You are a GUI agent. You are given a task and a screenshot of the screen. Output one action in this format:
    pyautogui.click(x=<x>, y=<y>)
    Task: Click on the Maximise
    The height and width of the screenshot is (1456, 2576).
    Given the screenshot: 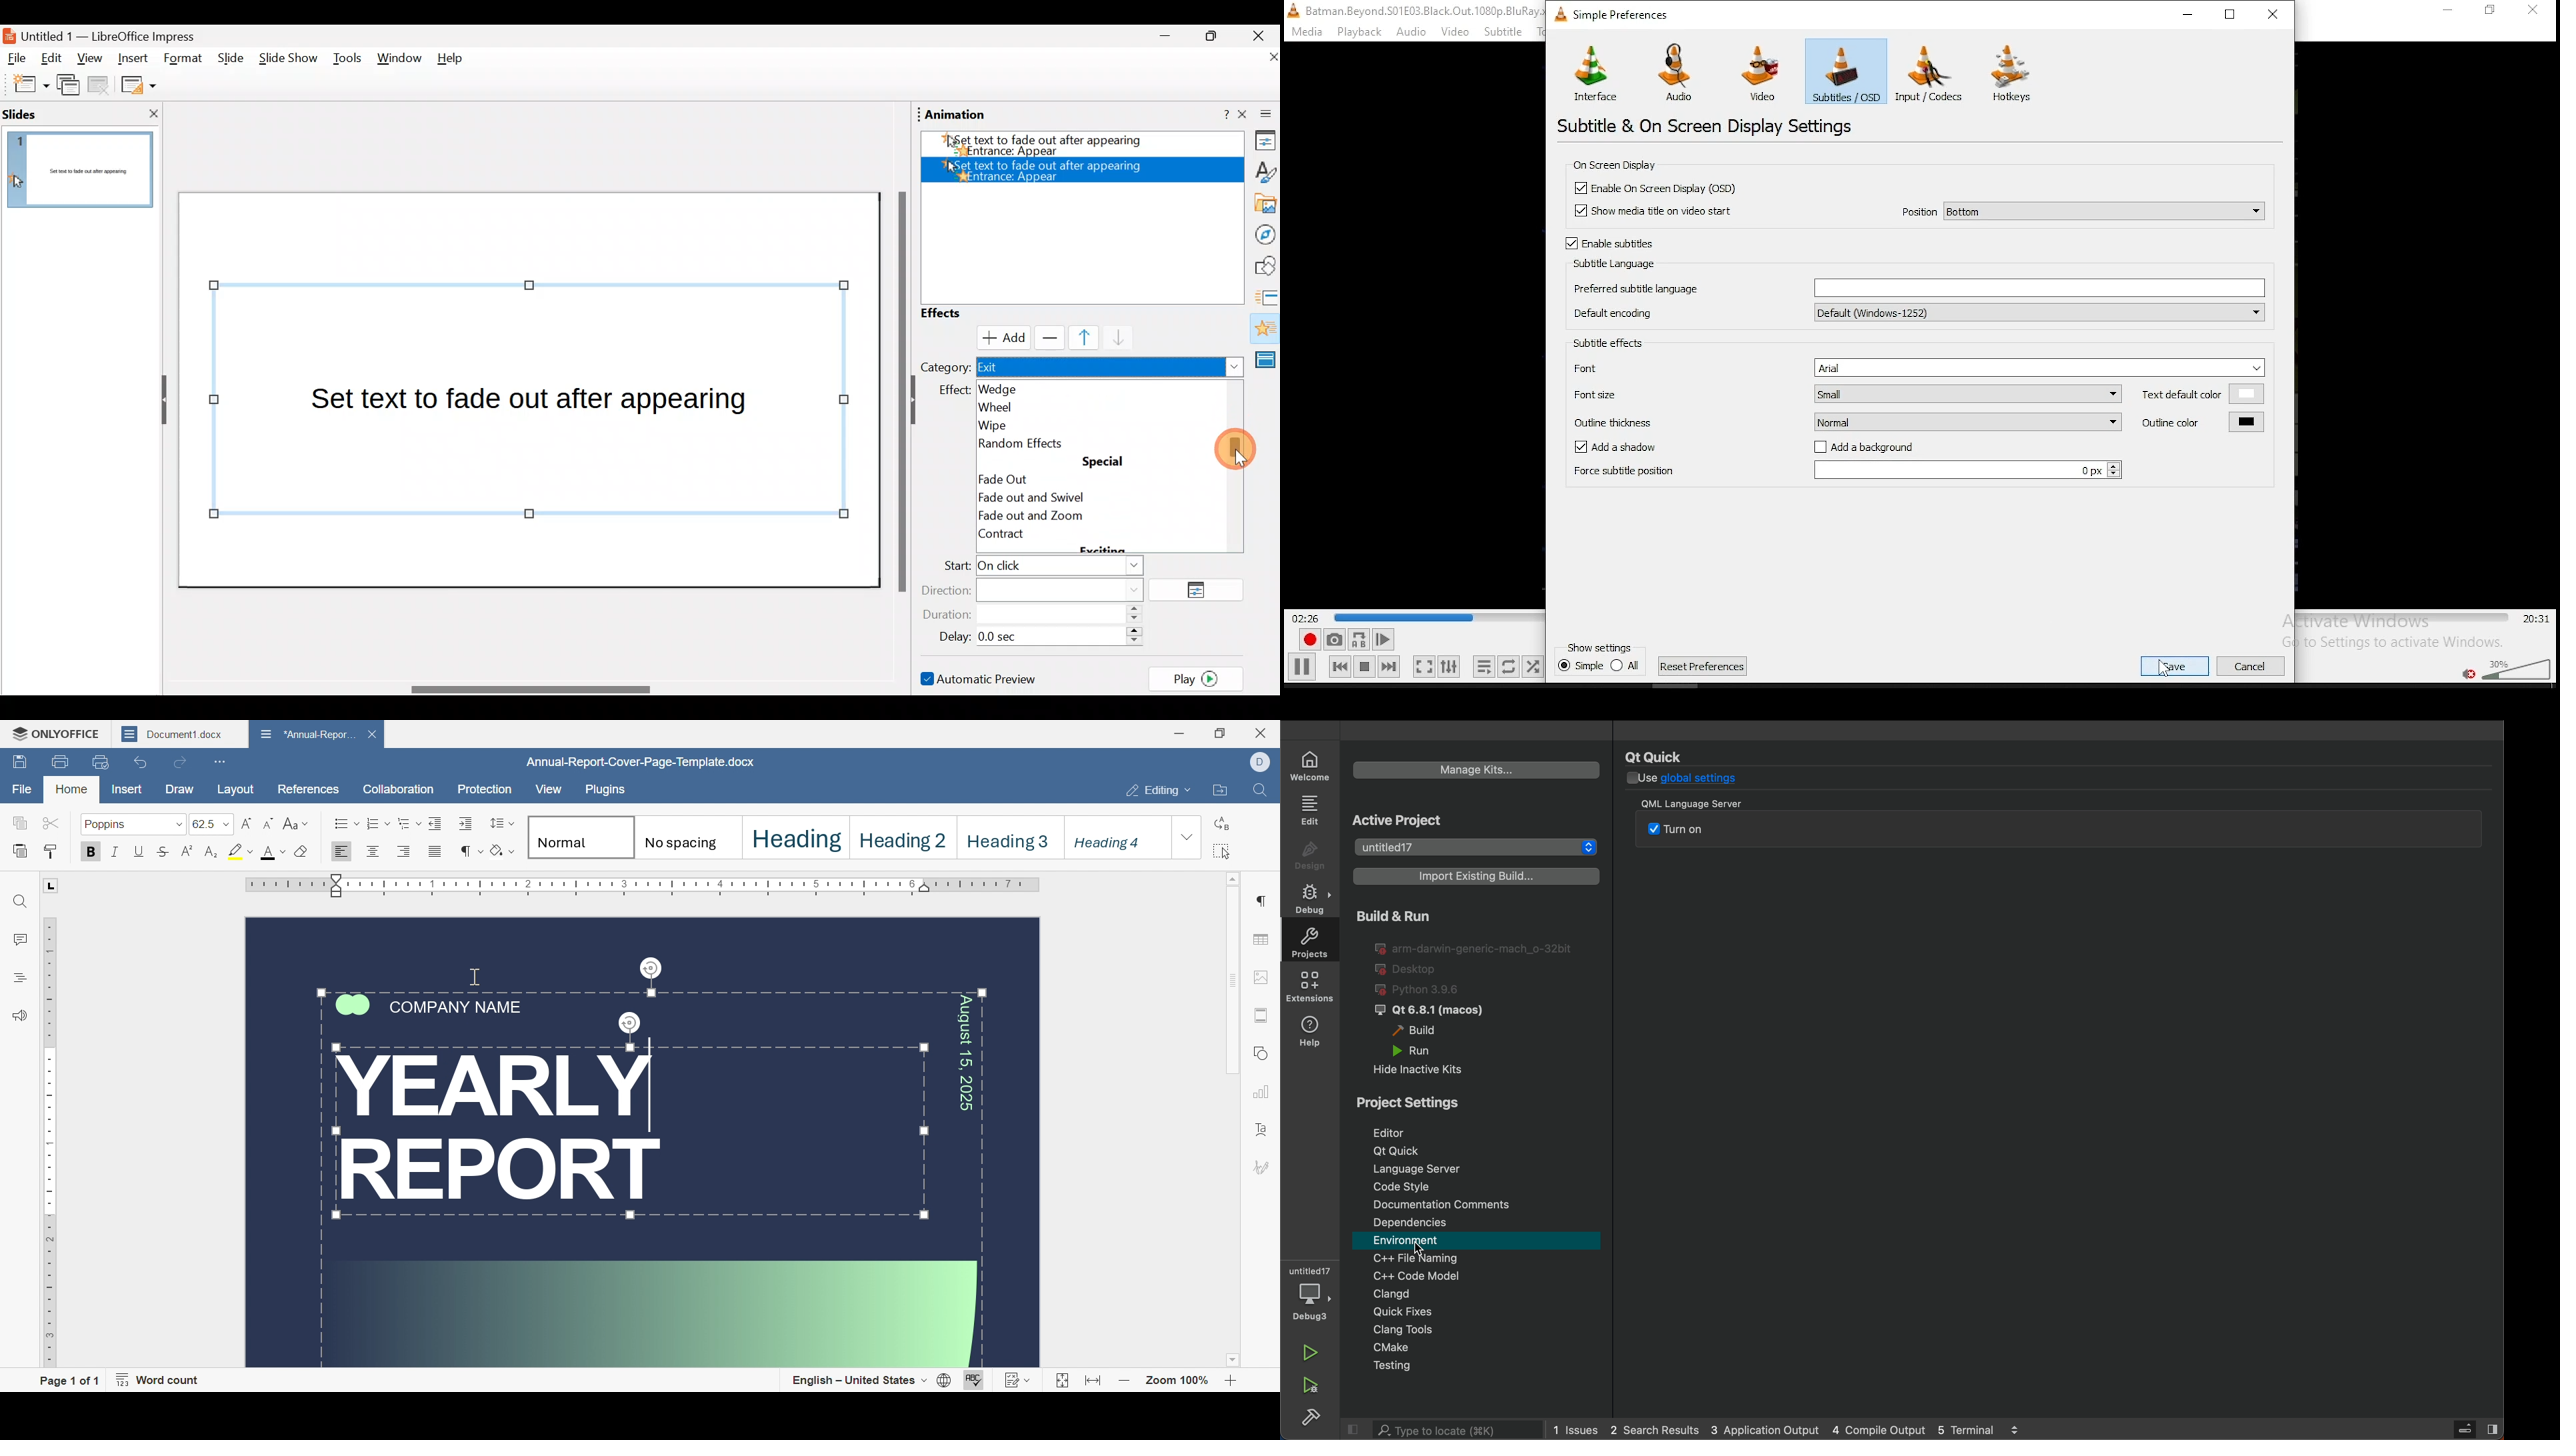 What is the action you would take?
    pyautogui.click(x=1216, y=36)
    